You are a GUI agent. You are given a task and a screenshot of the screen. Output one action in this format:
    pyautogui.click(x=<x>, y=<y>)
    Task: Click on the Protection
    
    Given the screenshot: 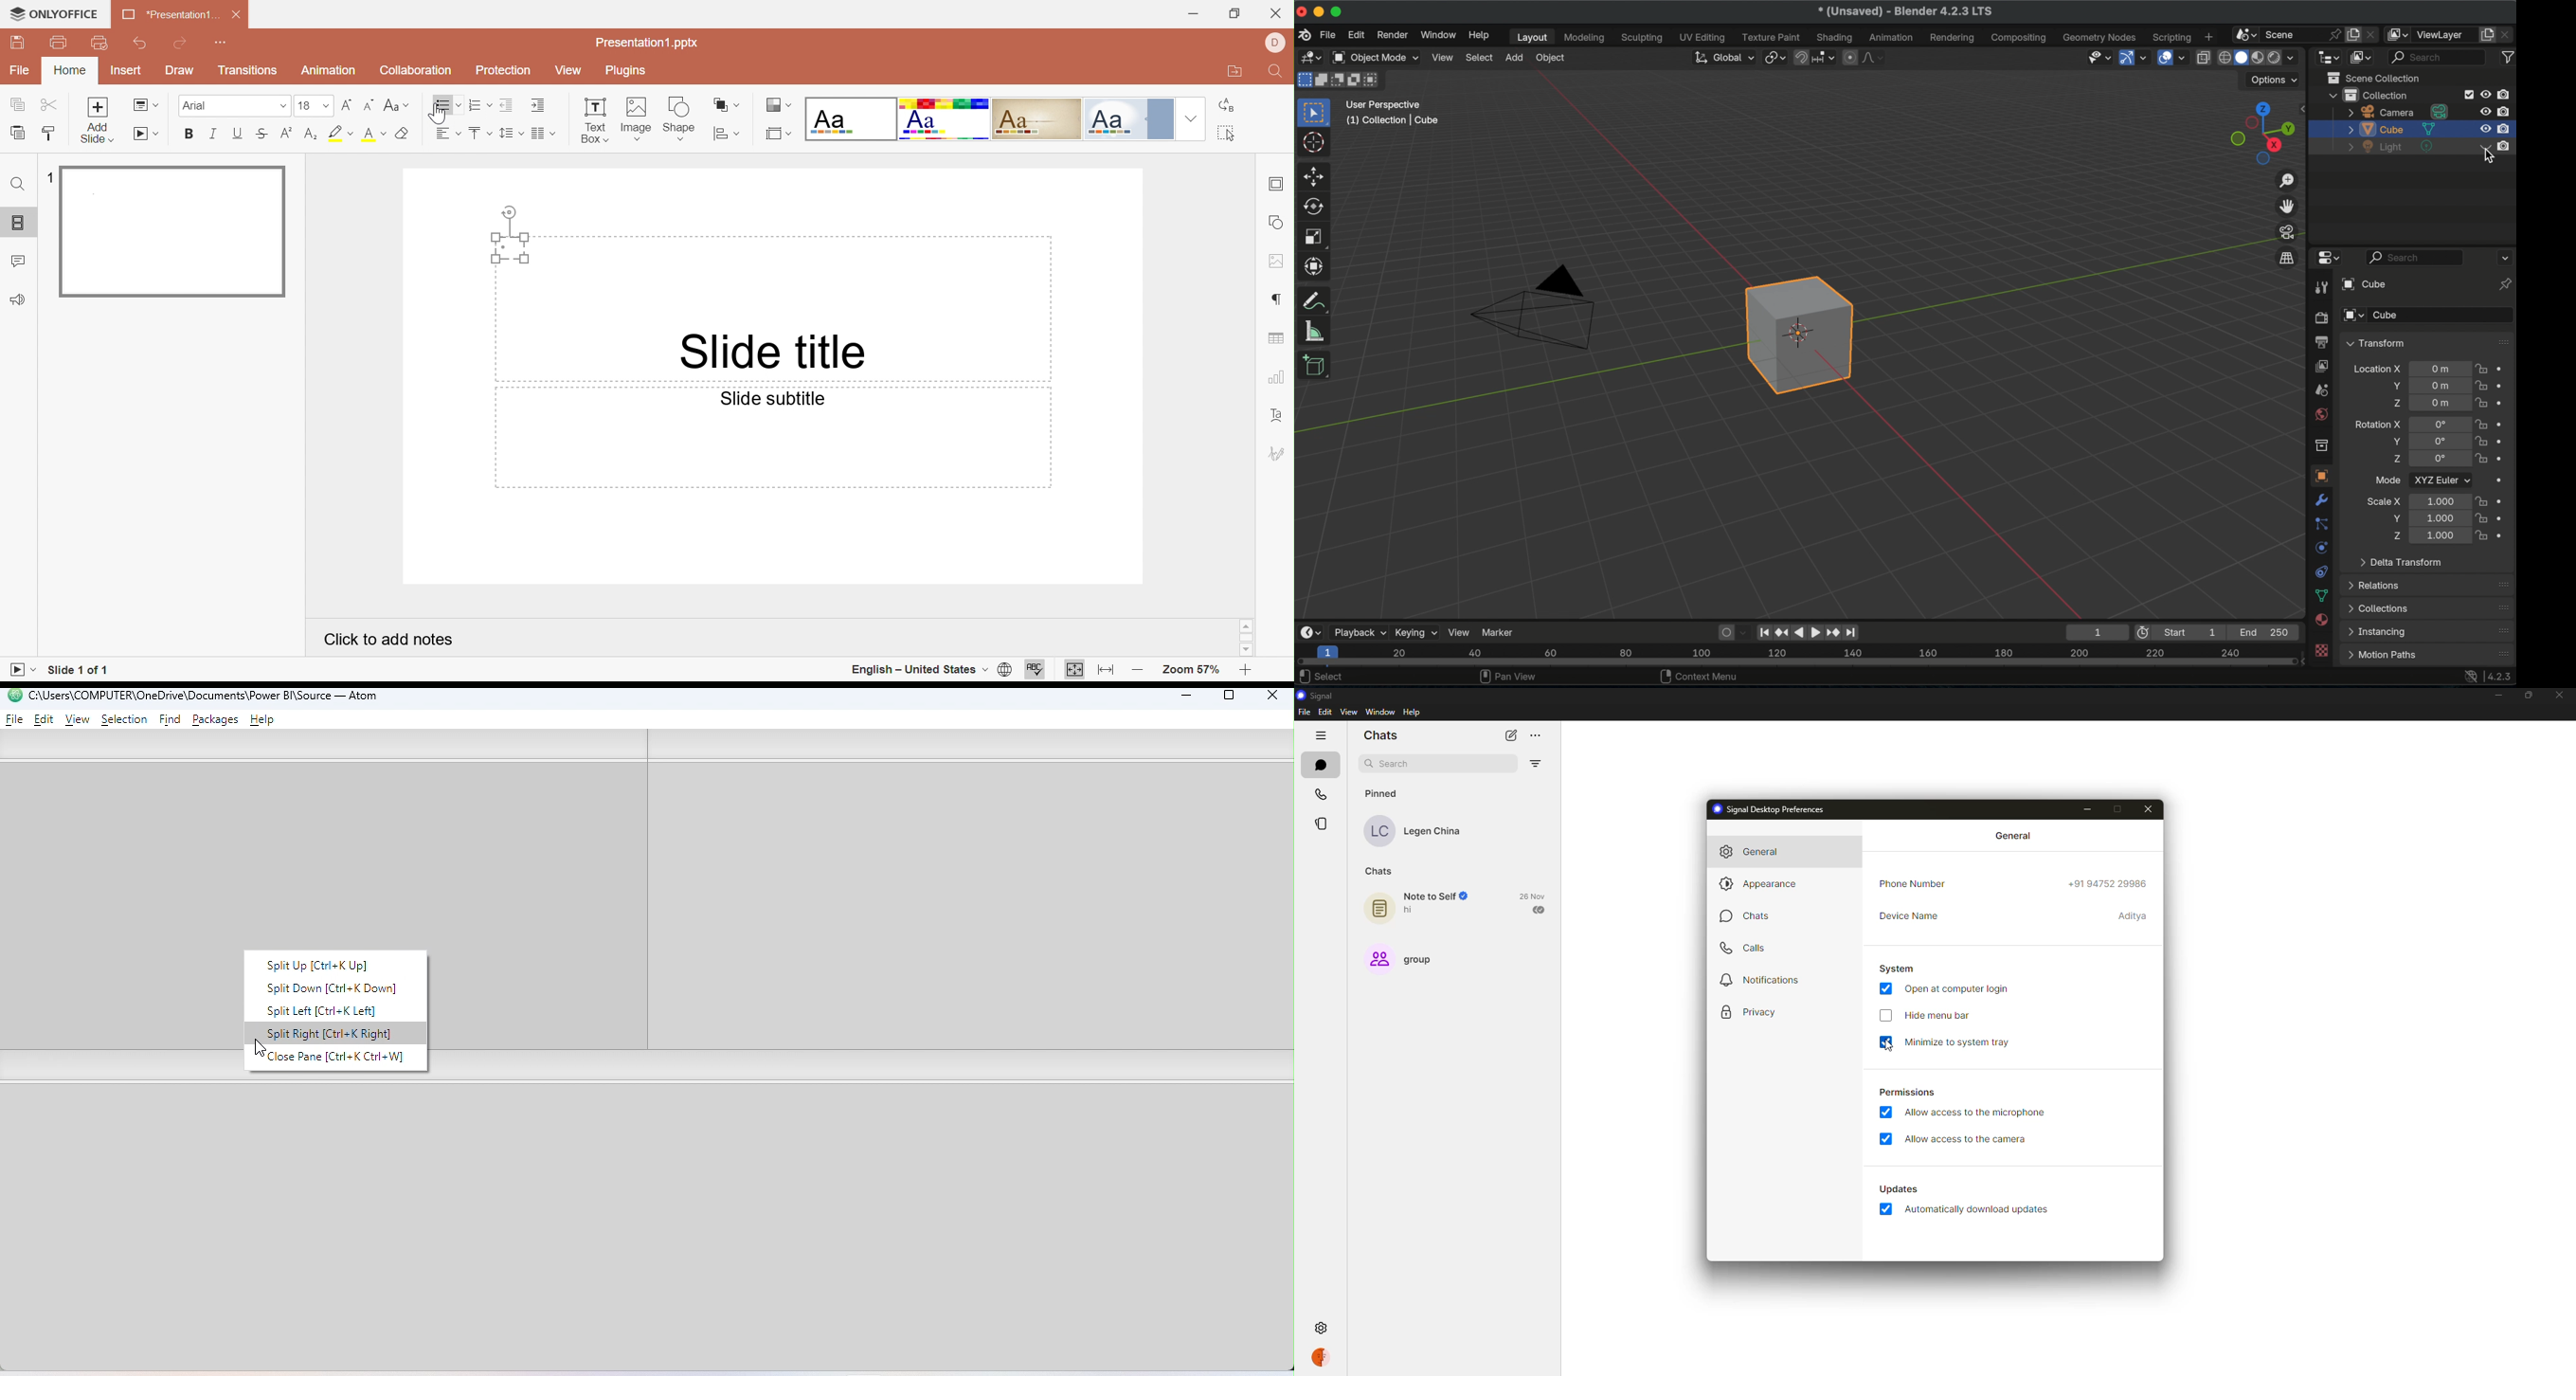 What is the action you would take?
    pyautogui.click(x=506, y=71)
    